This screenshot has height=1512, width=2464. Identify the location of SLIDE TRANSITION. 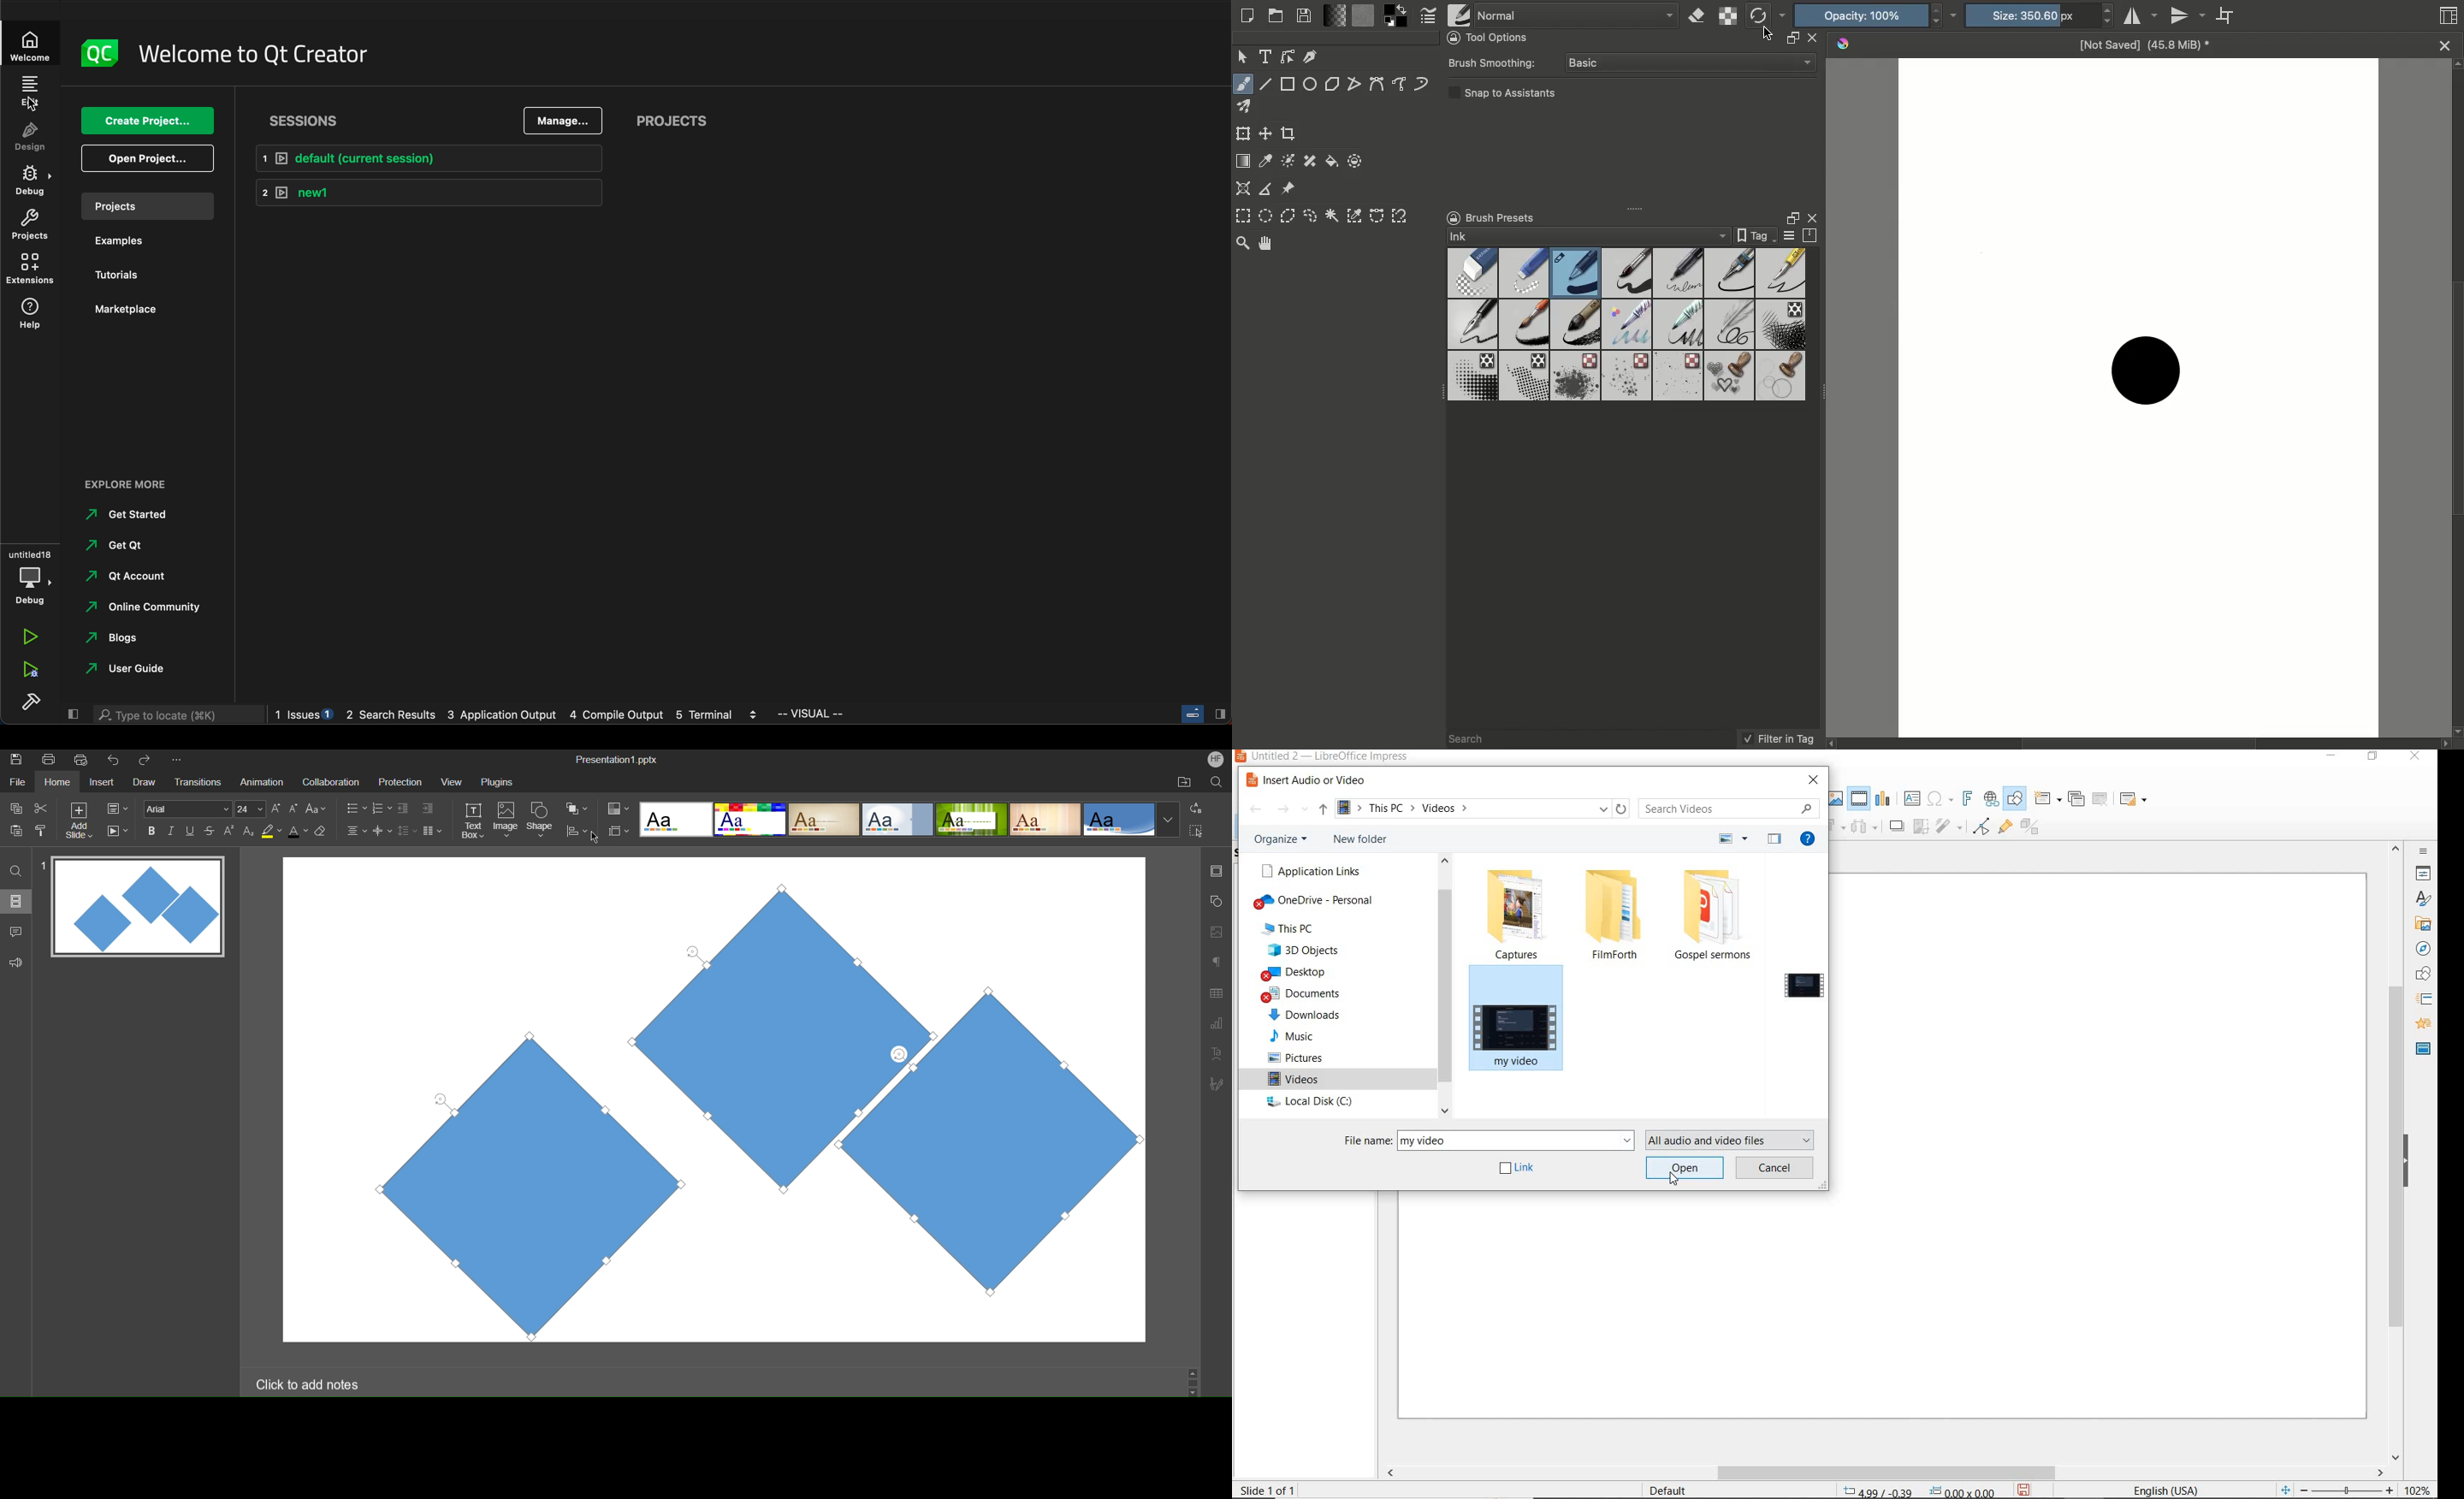
(2425, 1000).